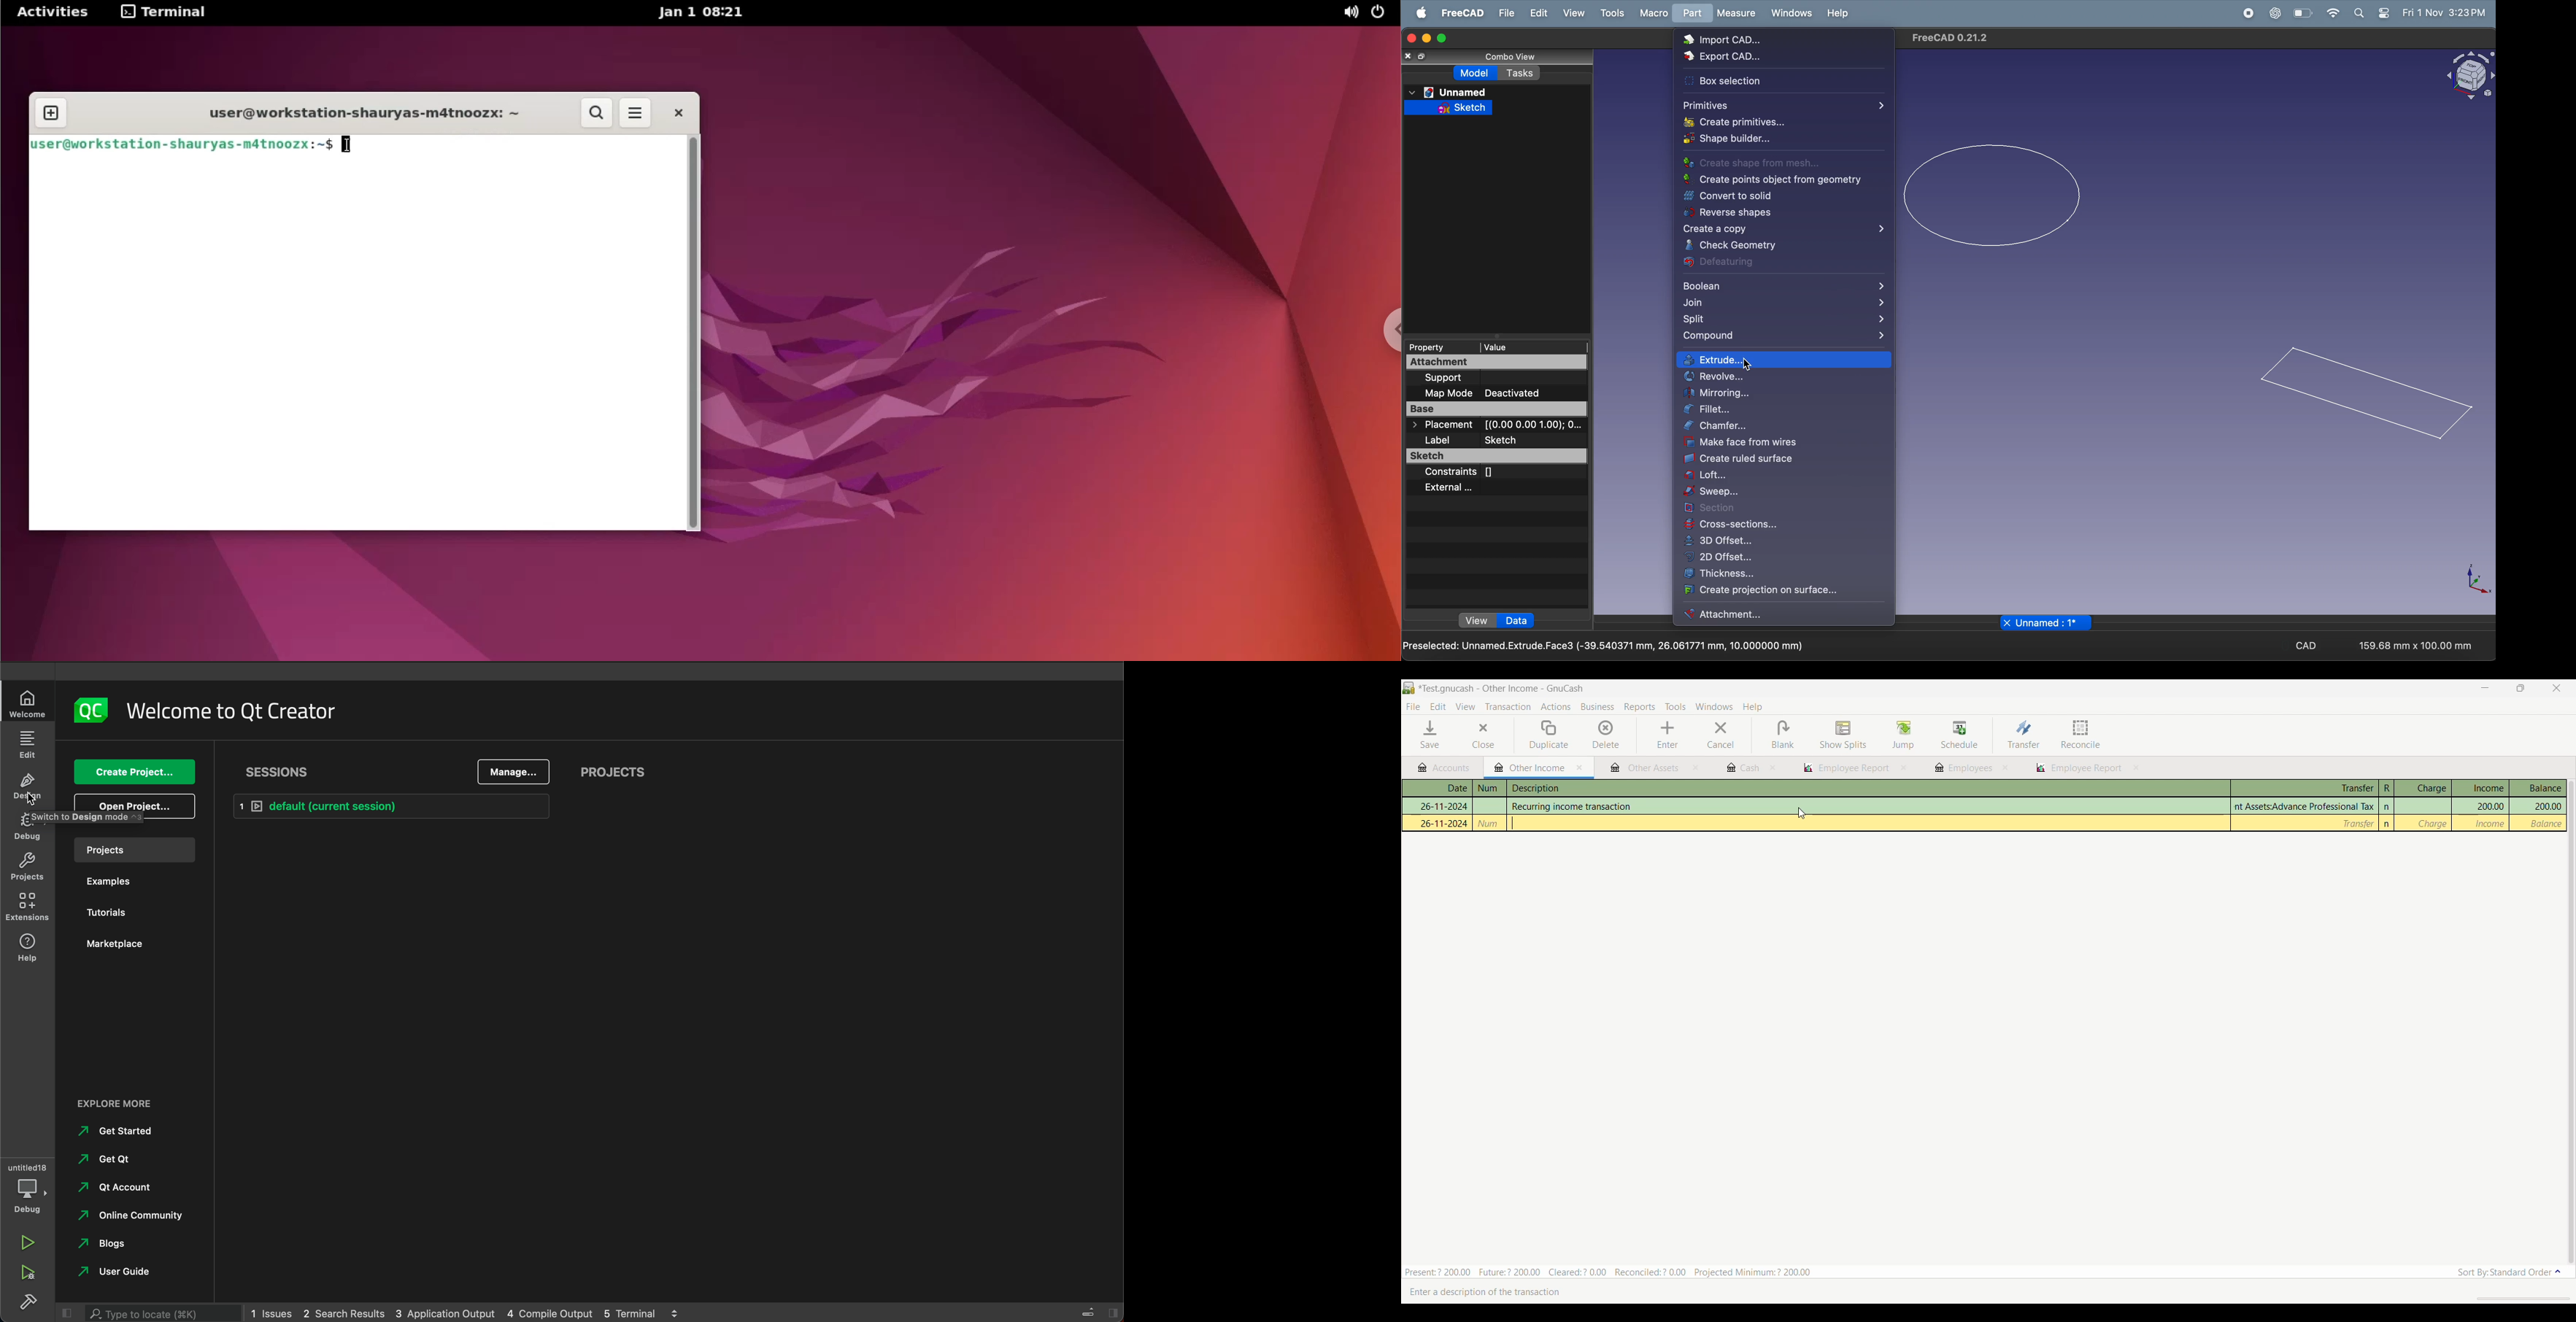 The image size is (2576, 1344). Describe the element at coordinates (2275, 13) in the screenshot. I see `chatgpt` at that location.